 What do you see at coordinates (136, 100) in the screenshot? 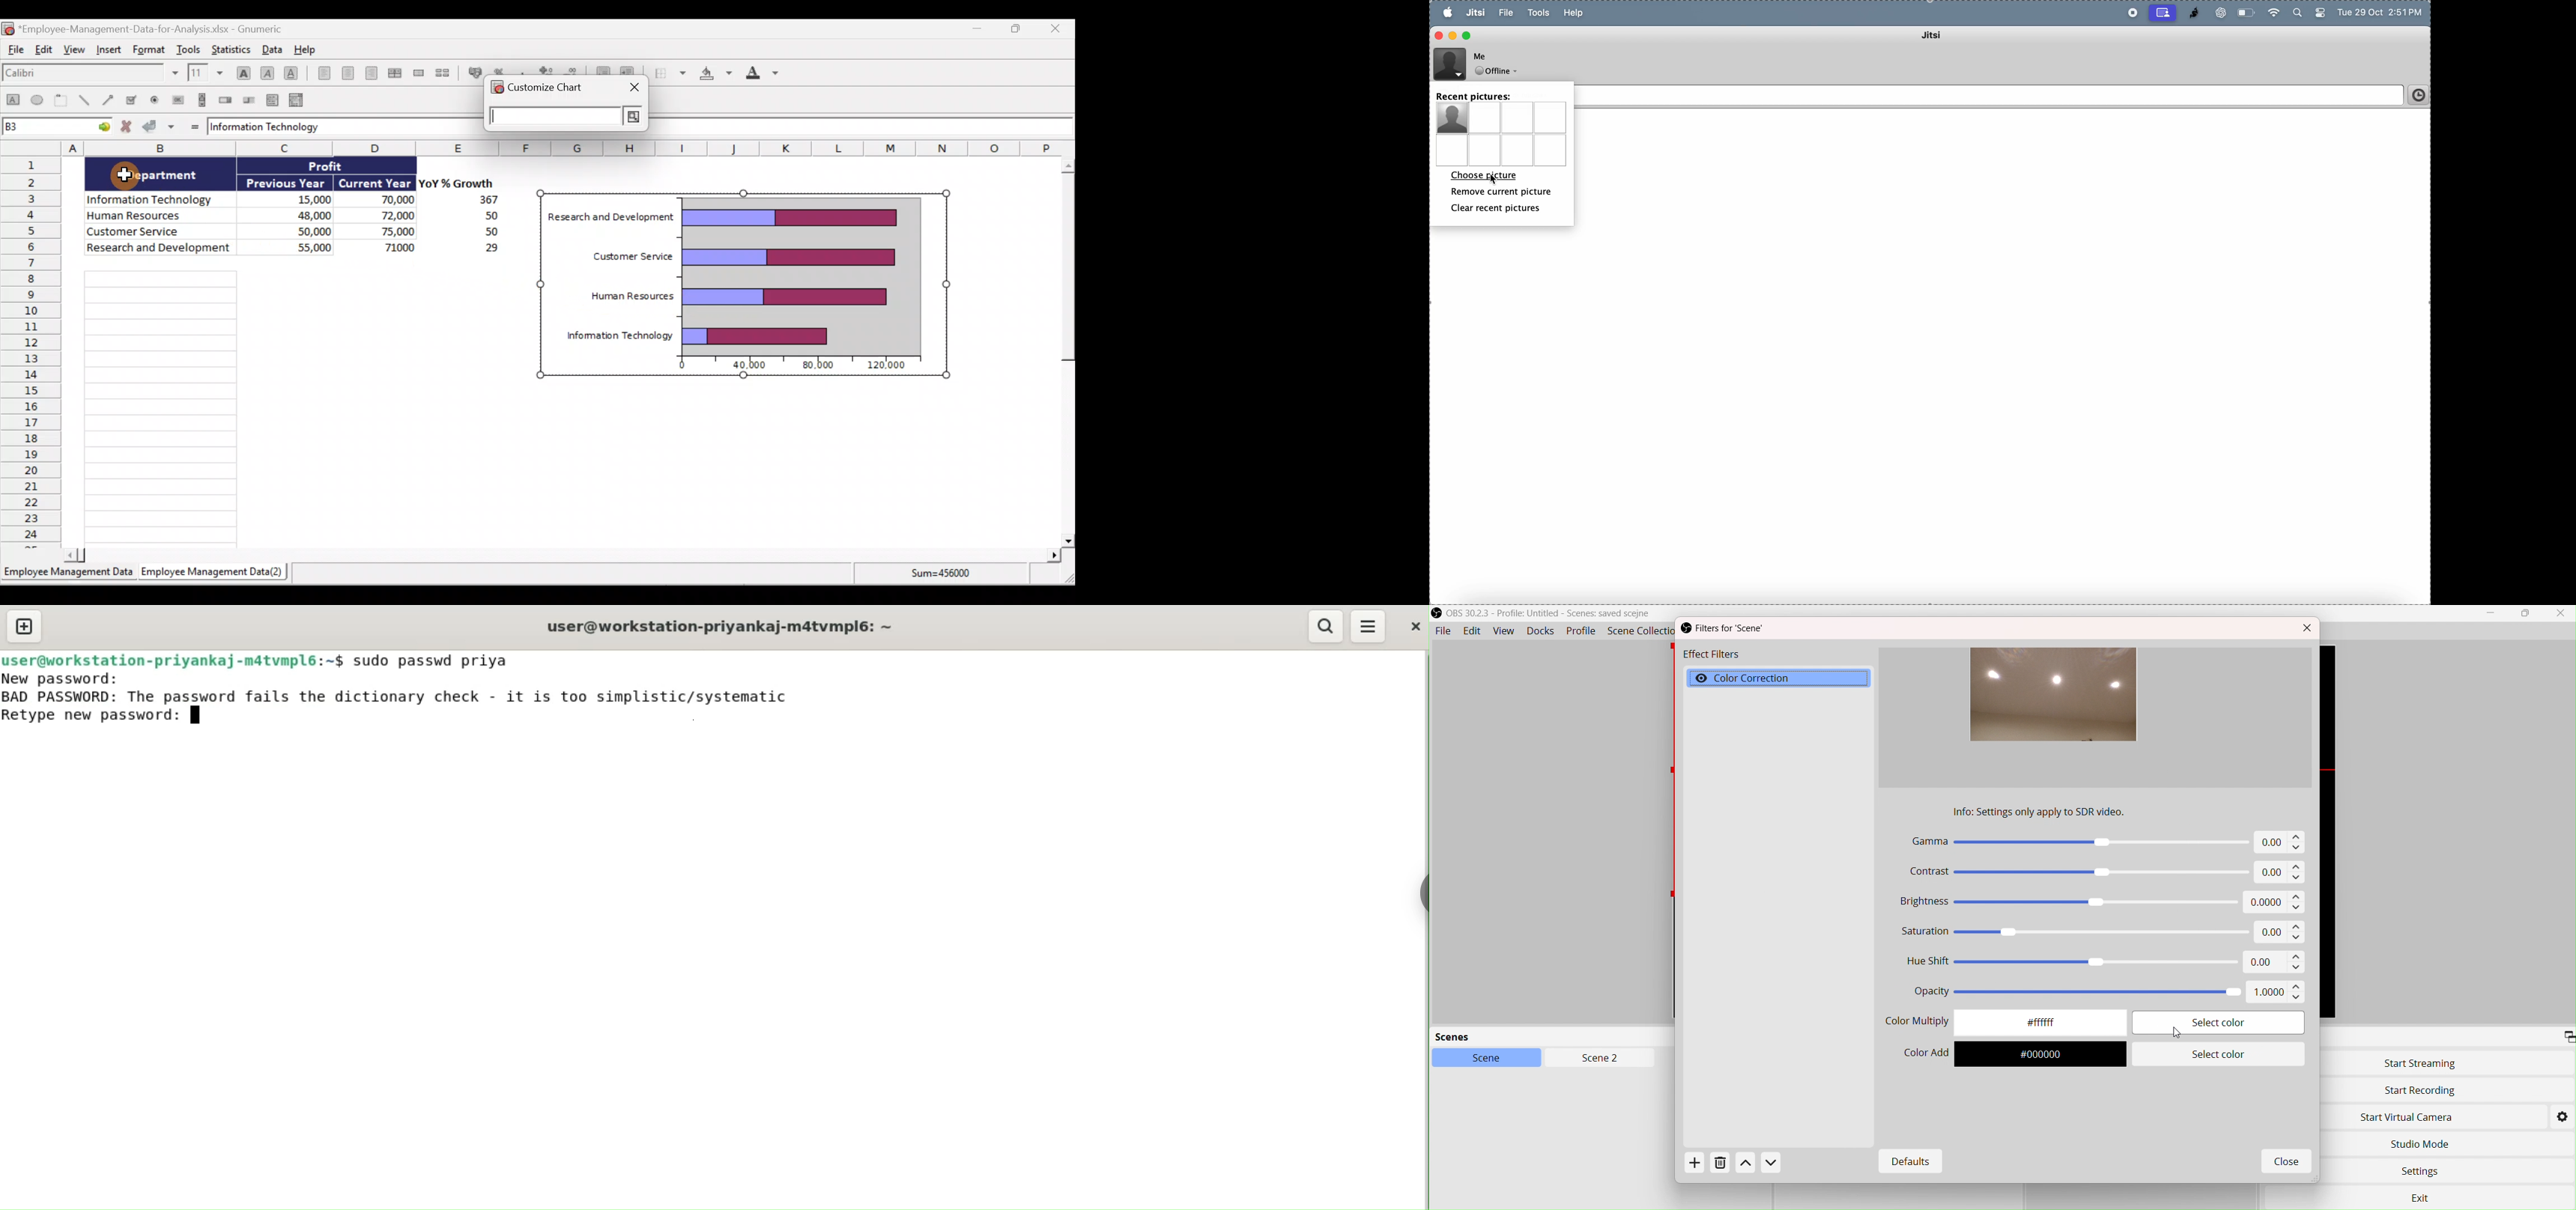
I see `Create a checkbox` at bounding box center [136, 100].